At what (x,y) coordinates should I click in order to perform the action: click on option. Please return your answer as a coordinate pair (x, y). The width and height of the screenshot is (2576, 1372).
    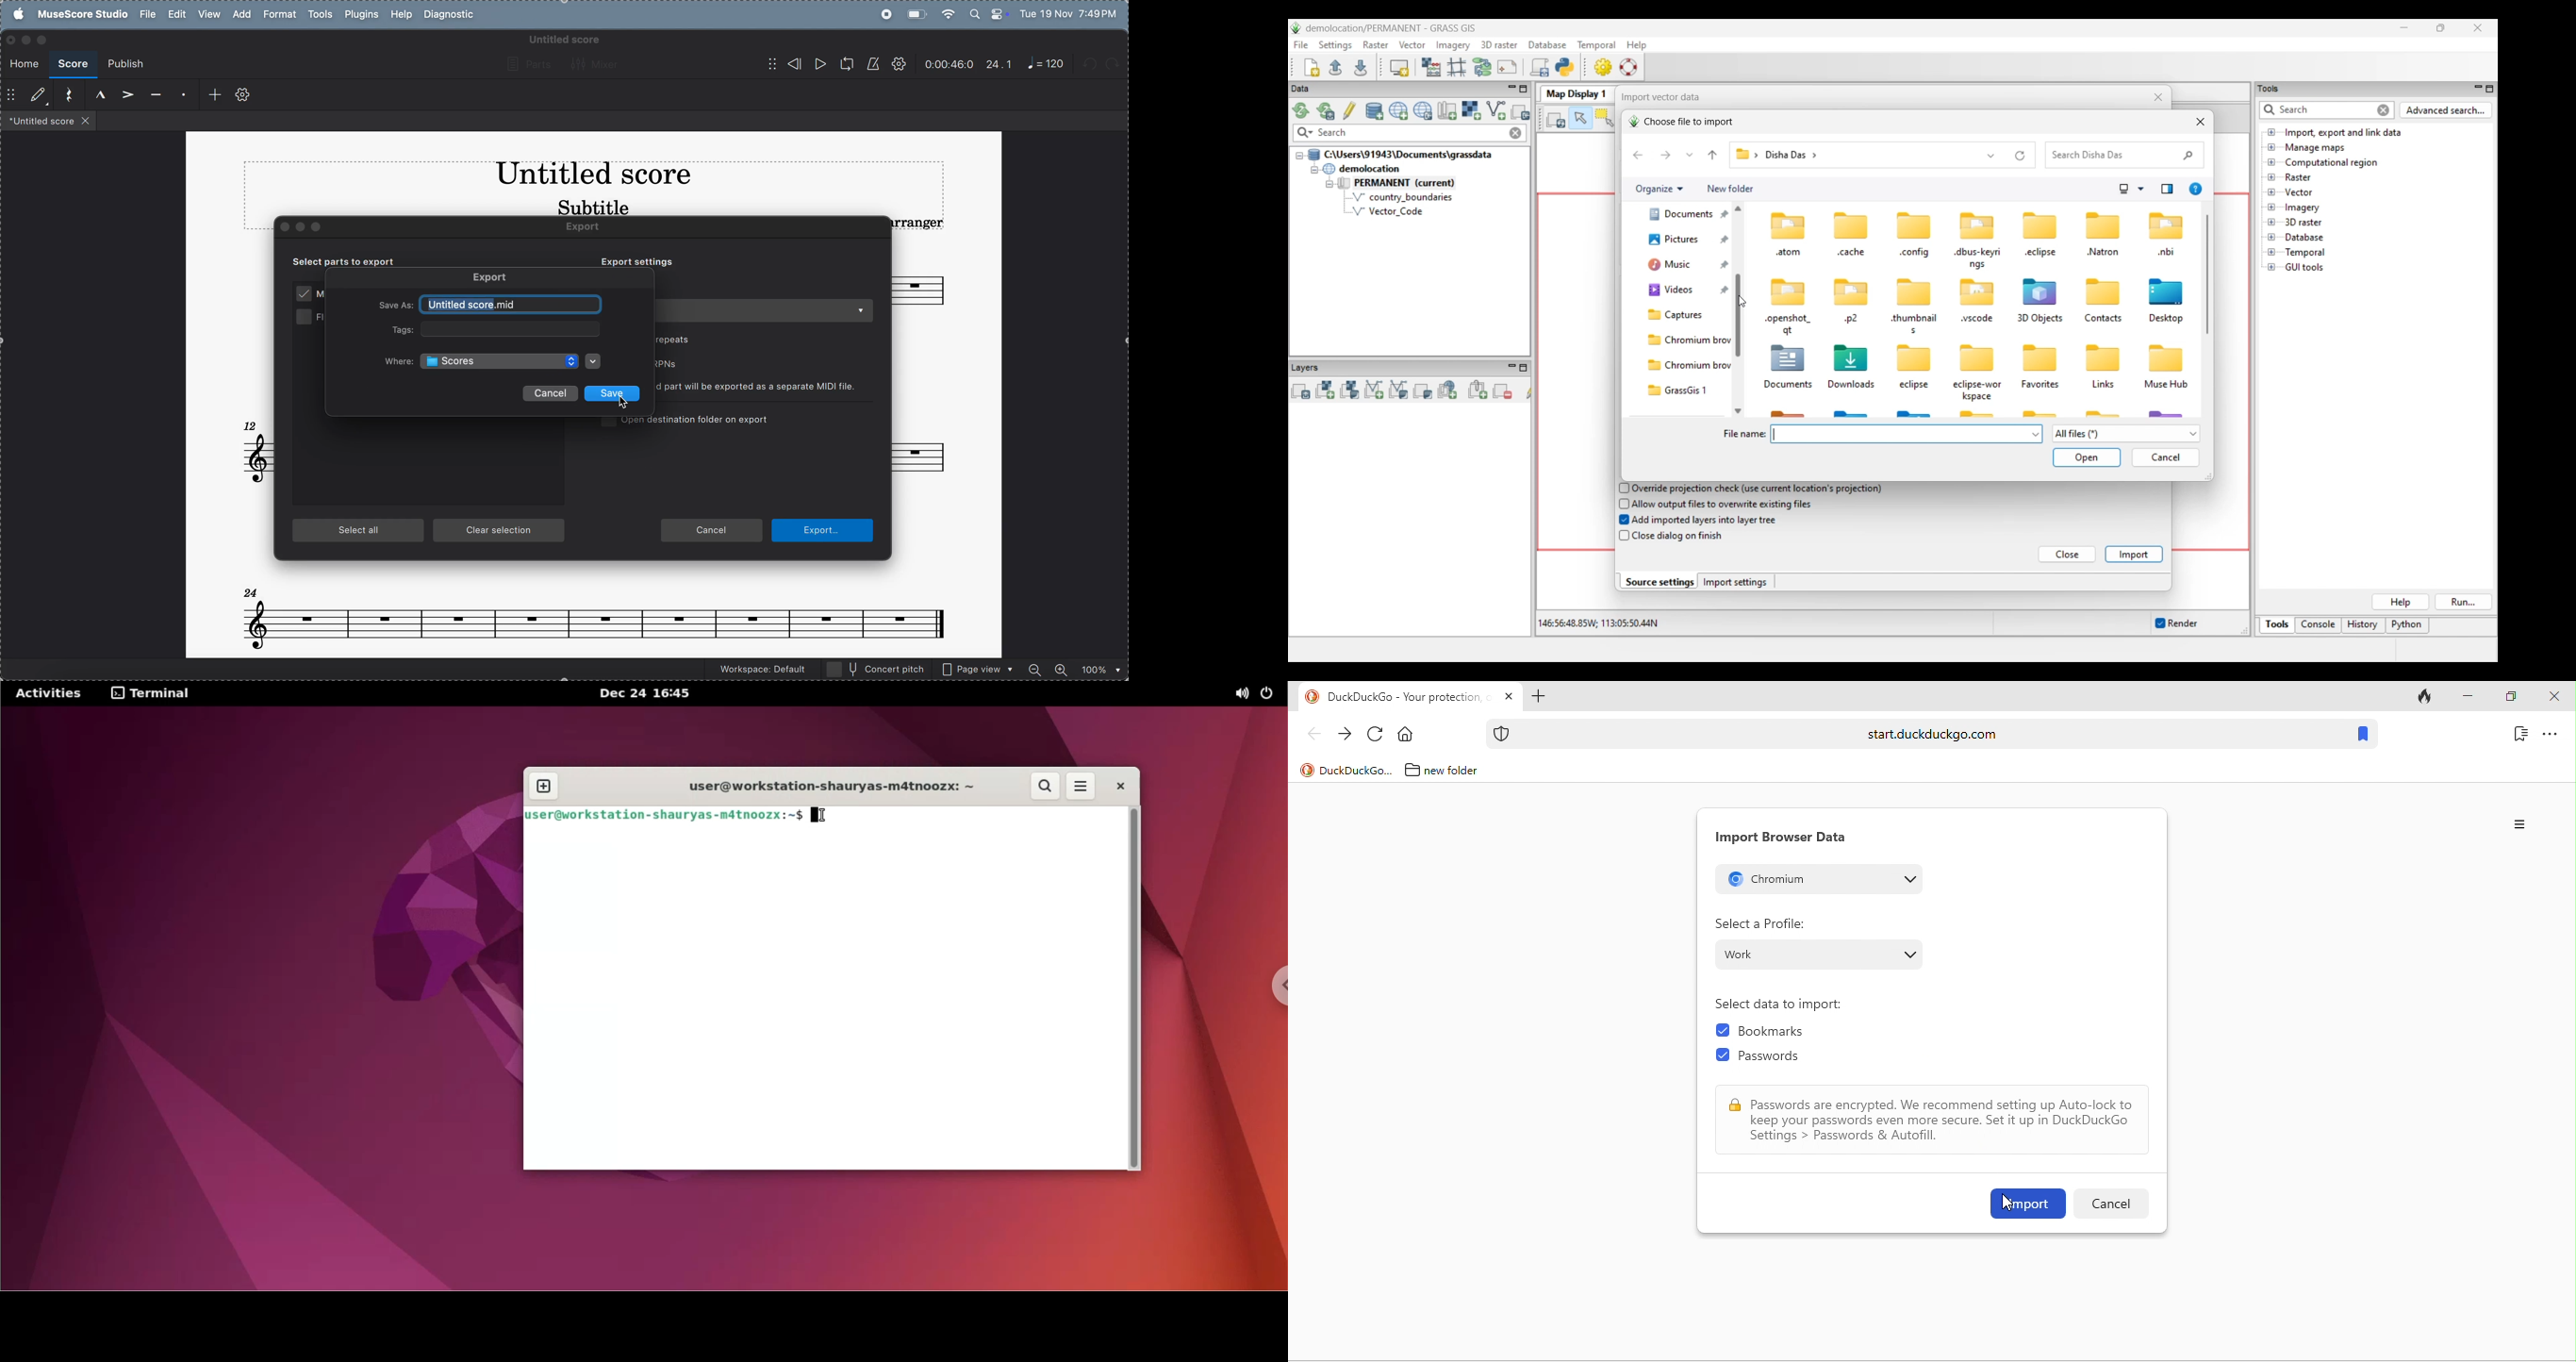
    Looking at the image, I should click on (2521, 824).